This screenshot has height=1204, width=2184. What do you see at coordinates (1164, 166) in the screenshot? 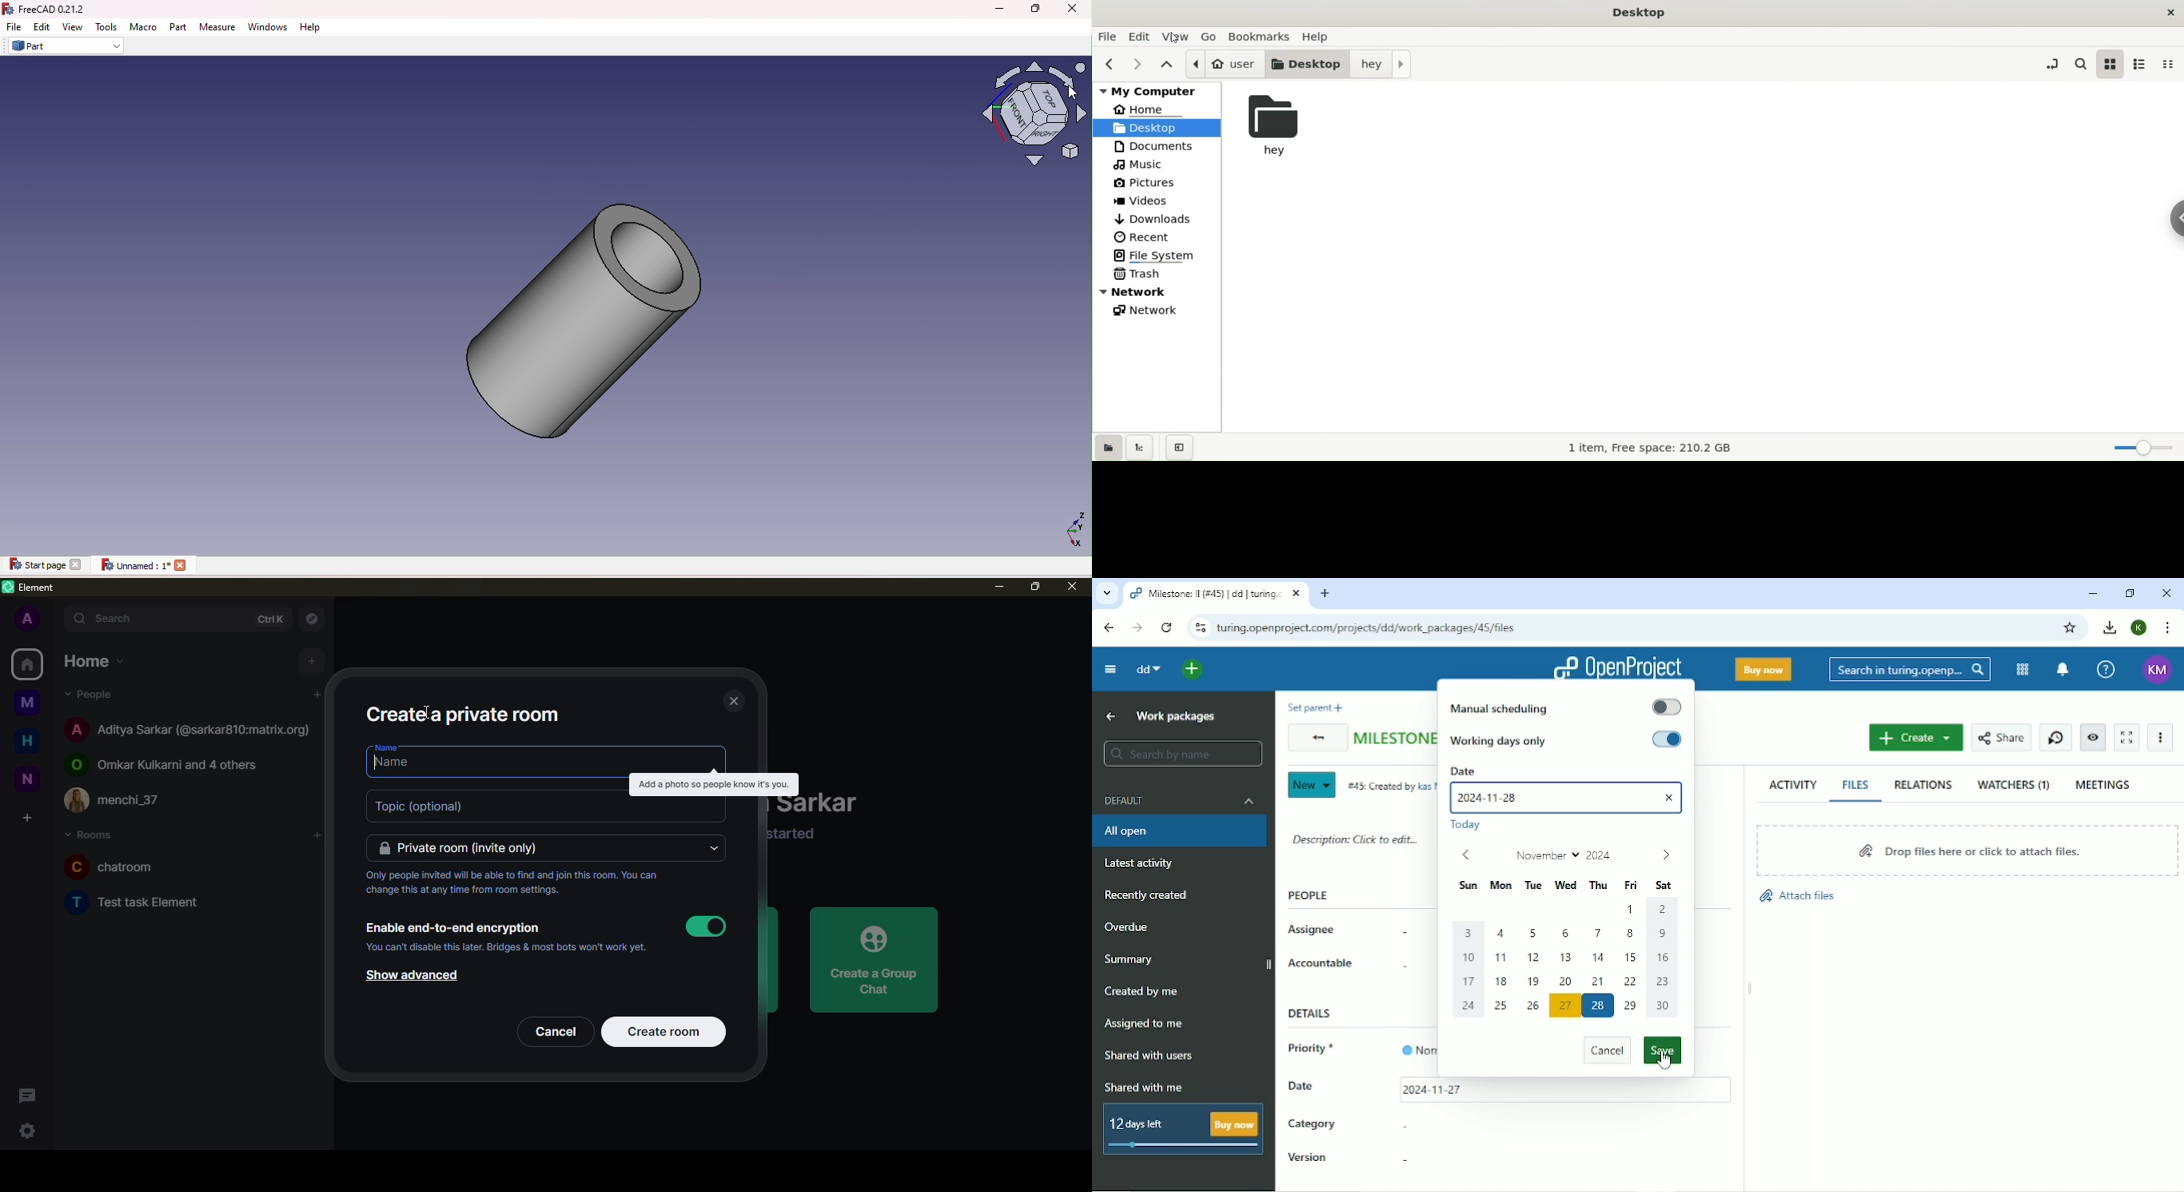
I see `music` at bounding box center [1164, 166].